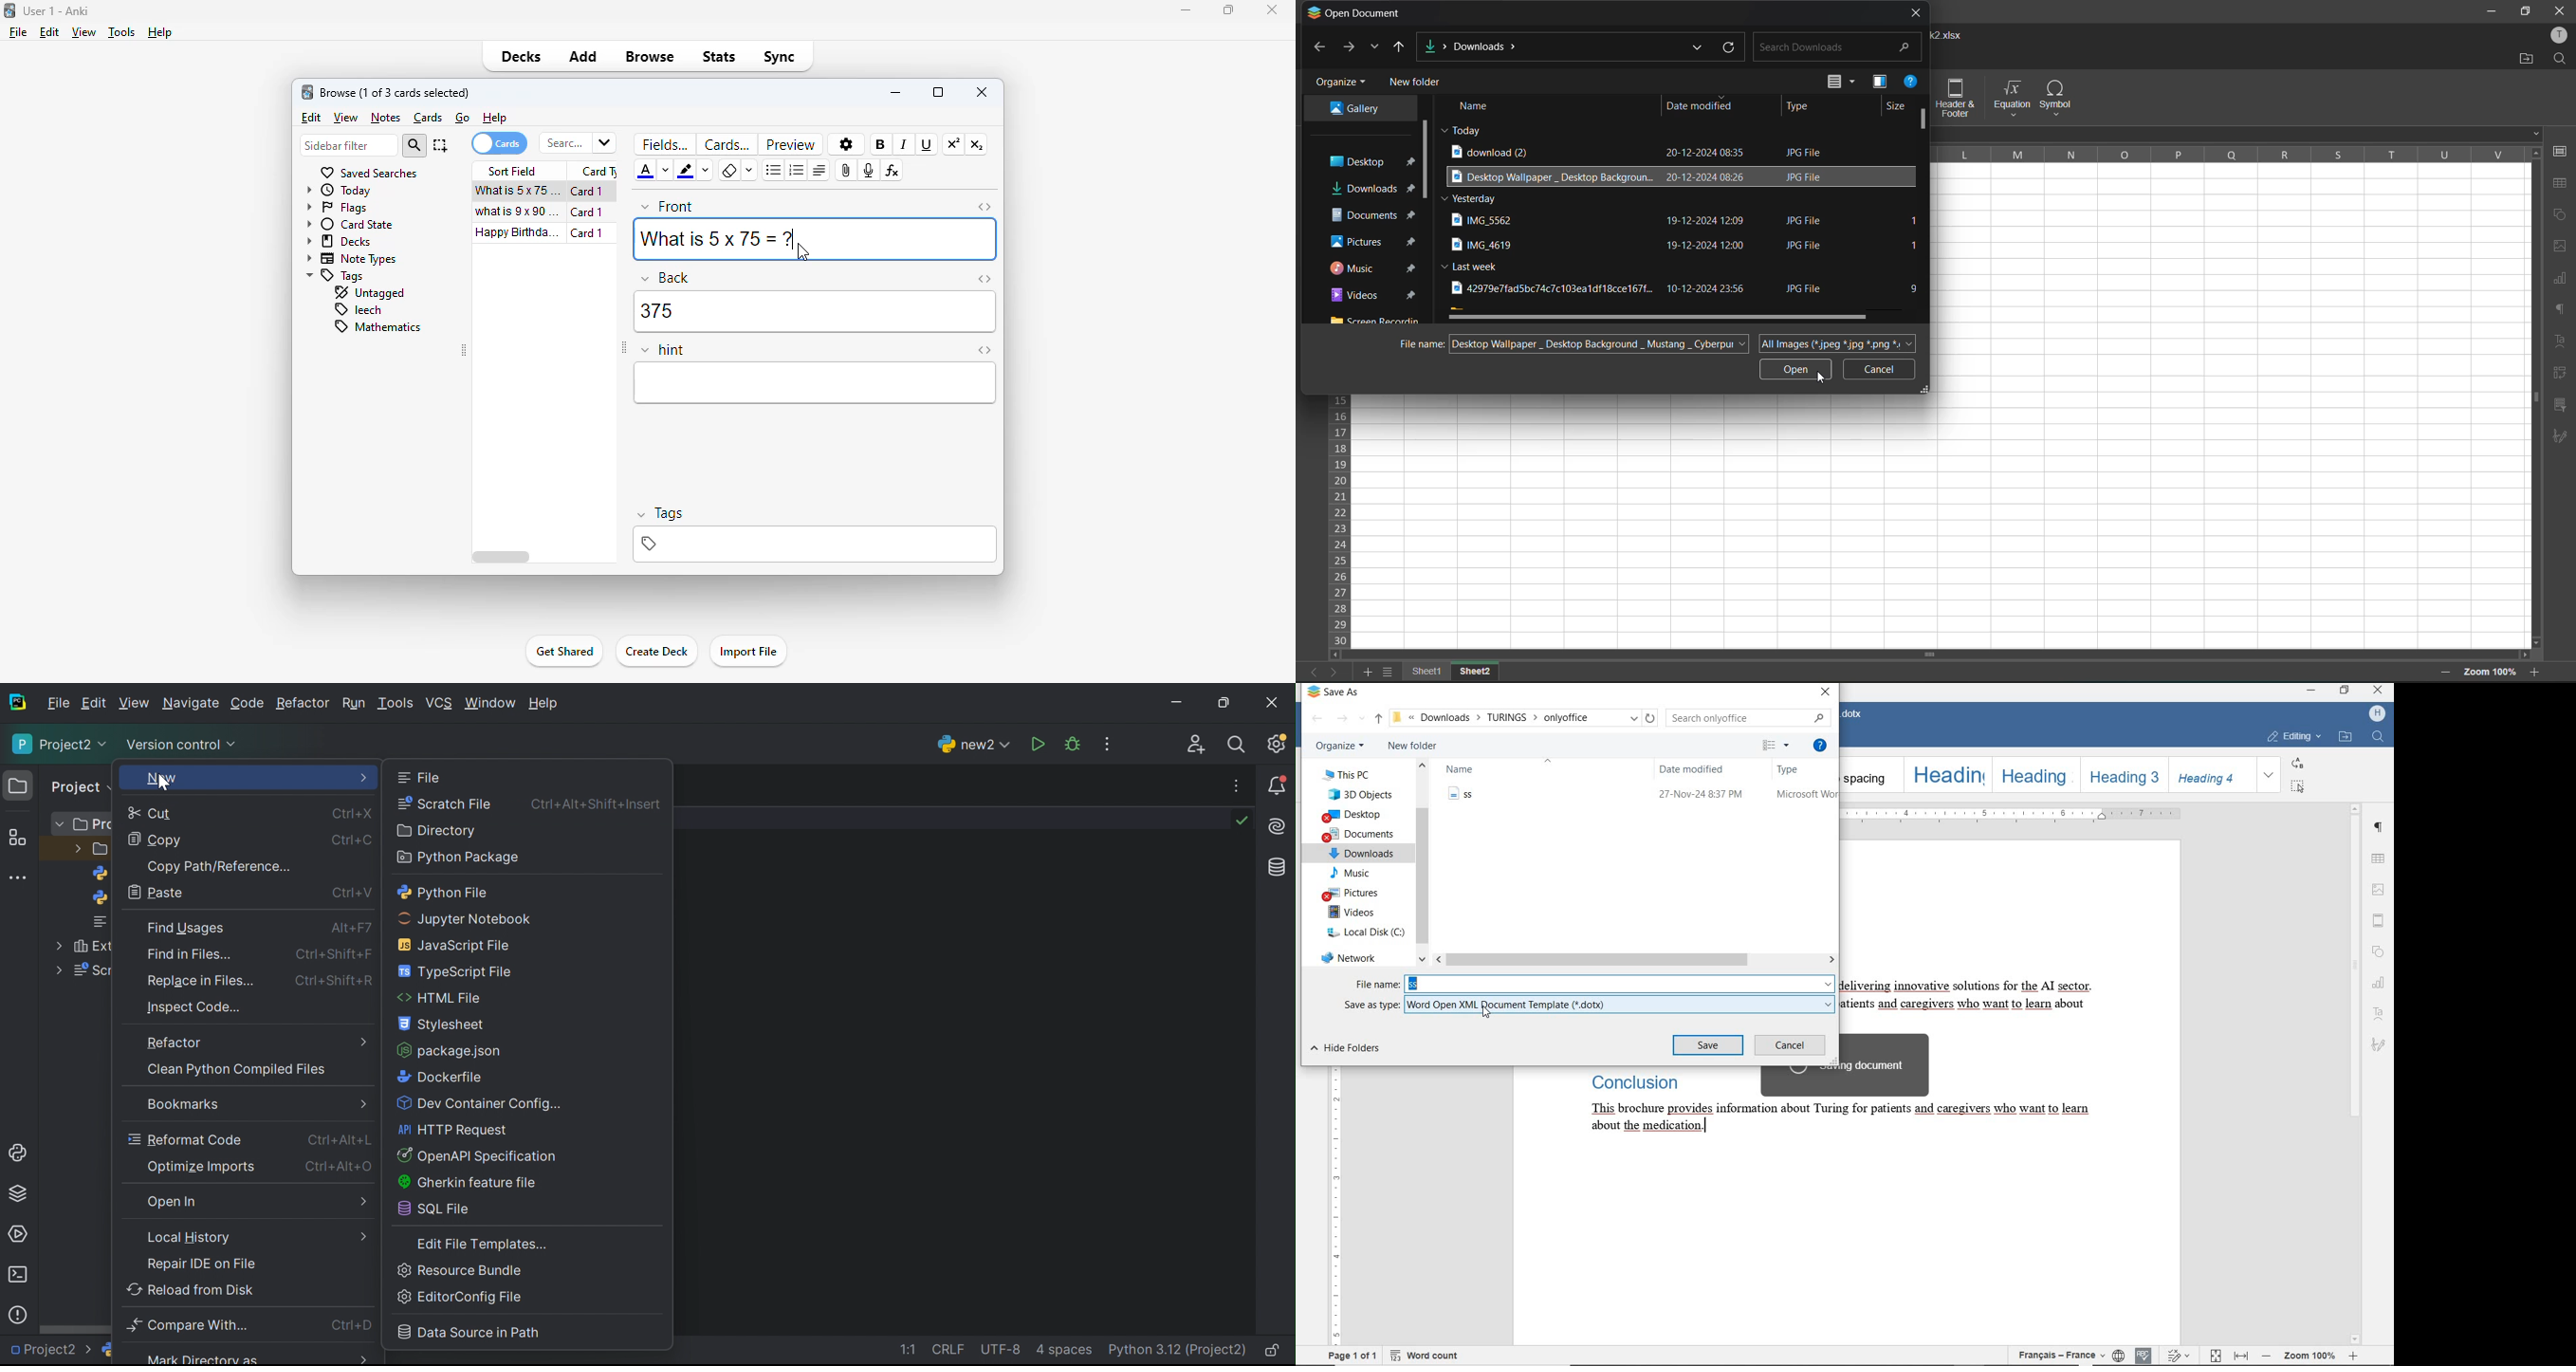 This screenshot has width=2576, height=1372. What do you see at coordinates (748, 172) in the screenshot?
I see `select formatting to remove` at bounding box center [748, 172].